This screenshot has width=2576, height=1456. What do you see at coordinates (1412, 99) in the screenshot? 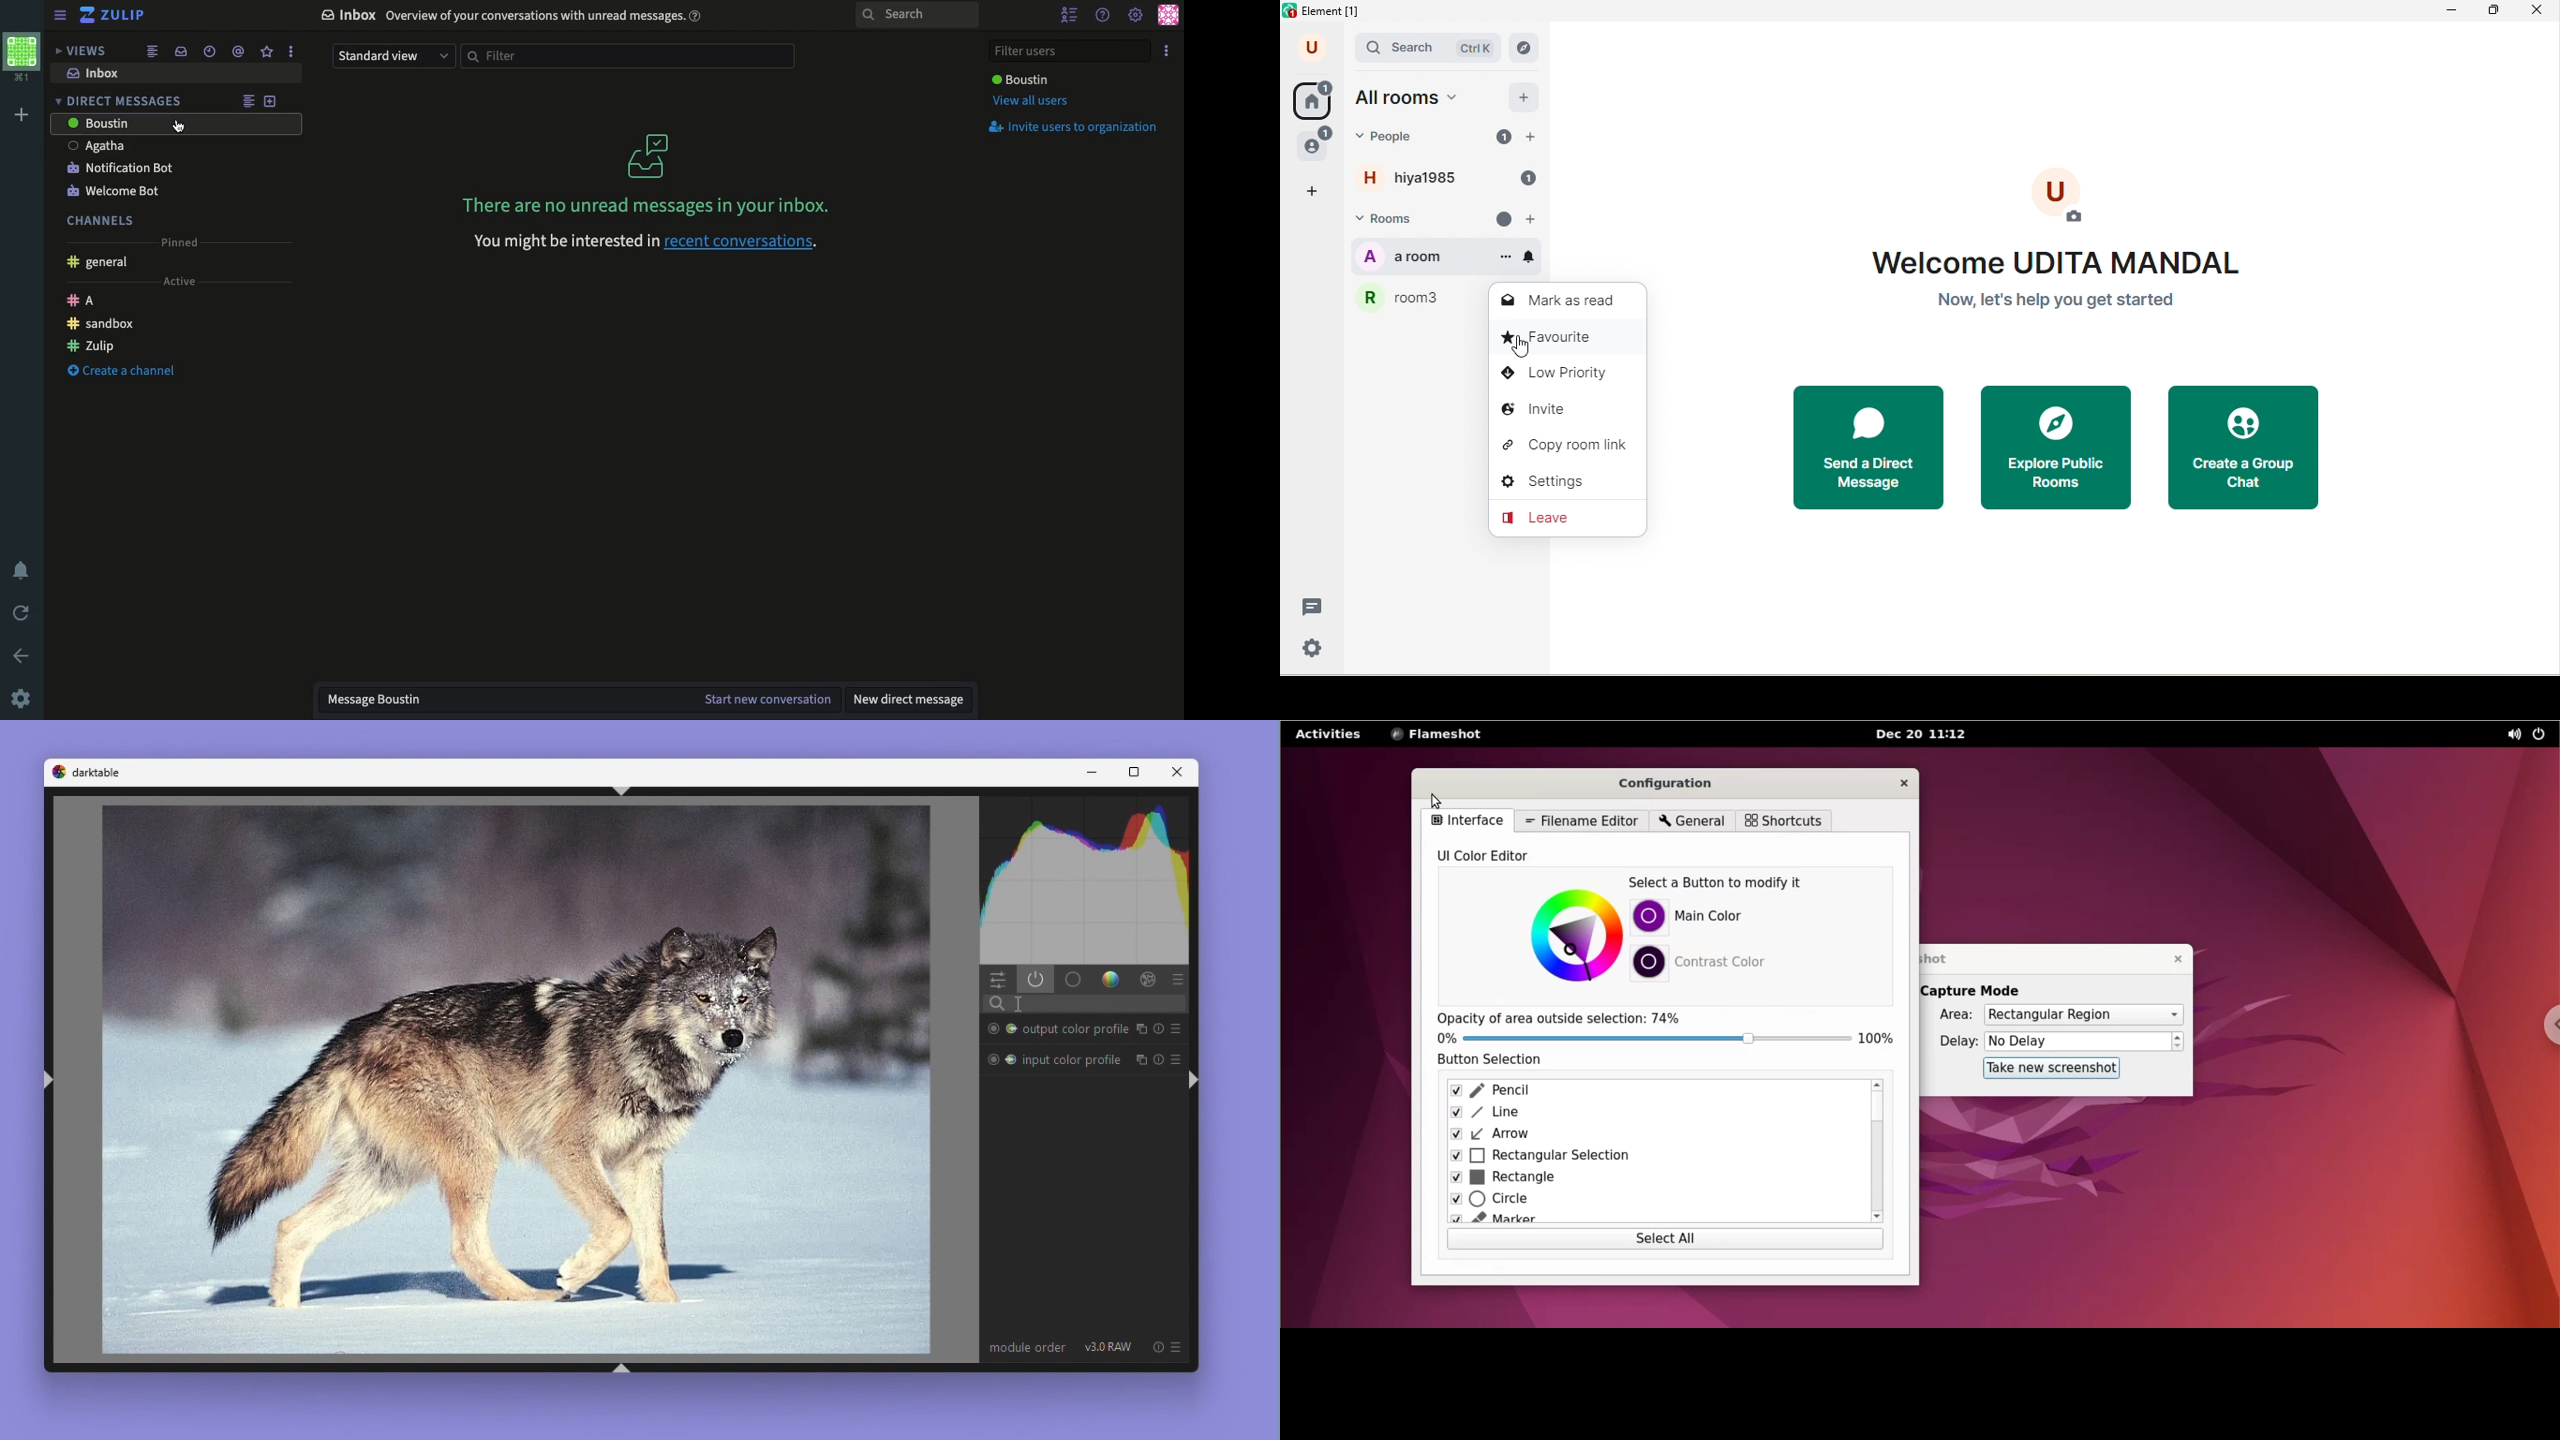
I see `all rooms` at bounding box center [1412, 99].